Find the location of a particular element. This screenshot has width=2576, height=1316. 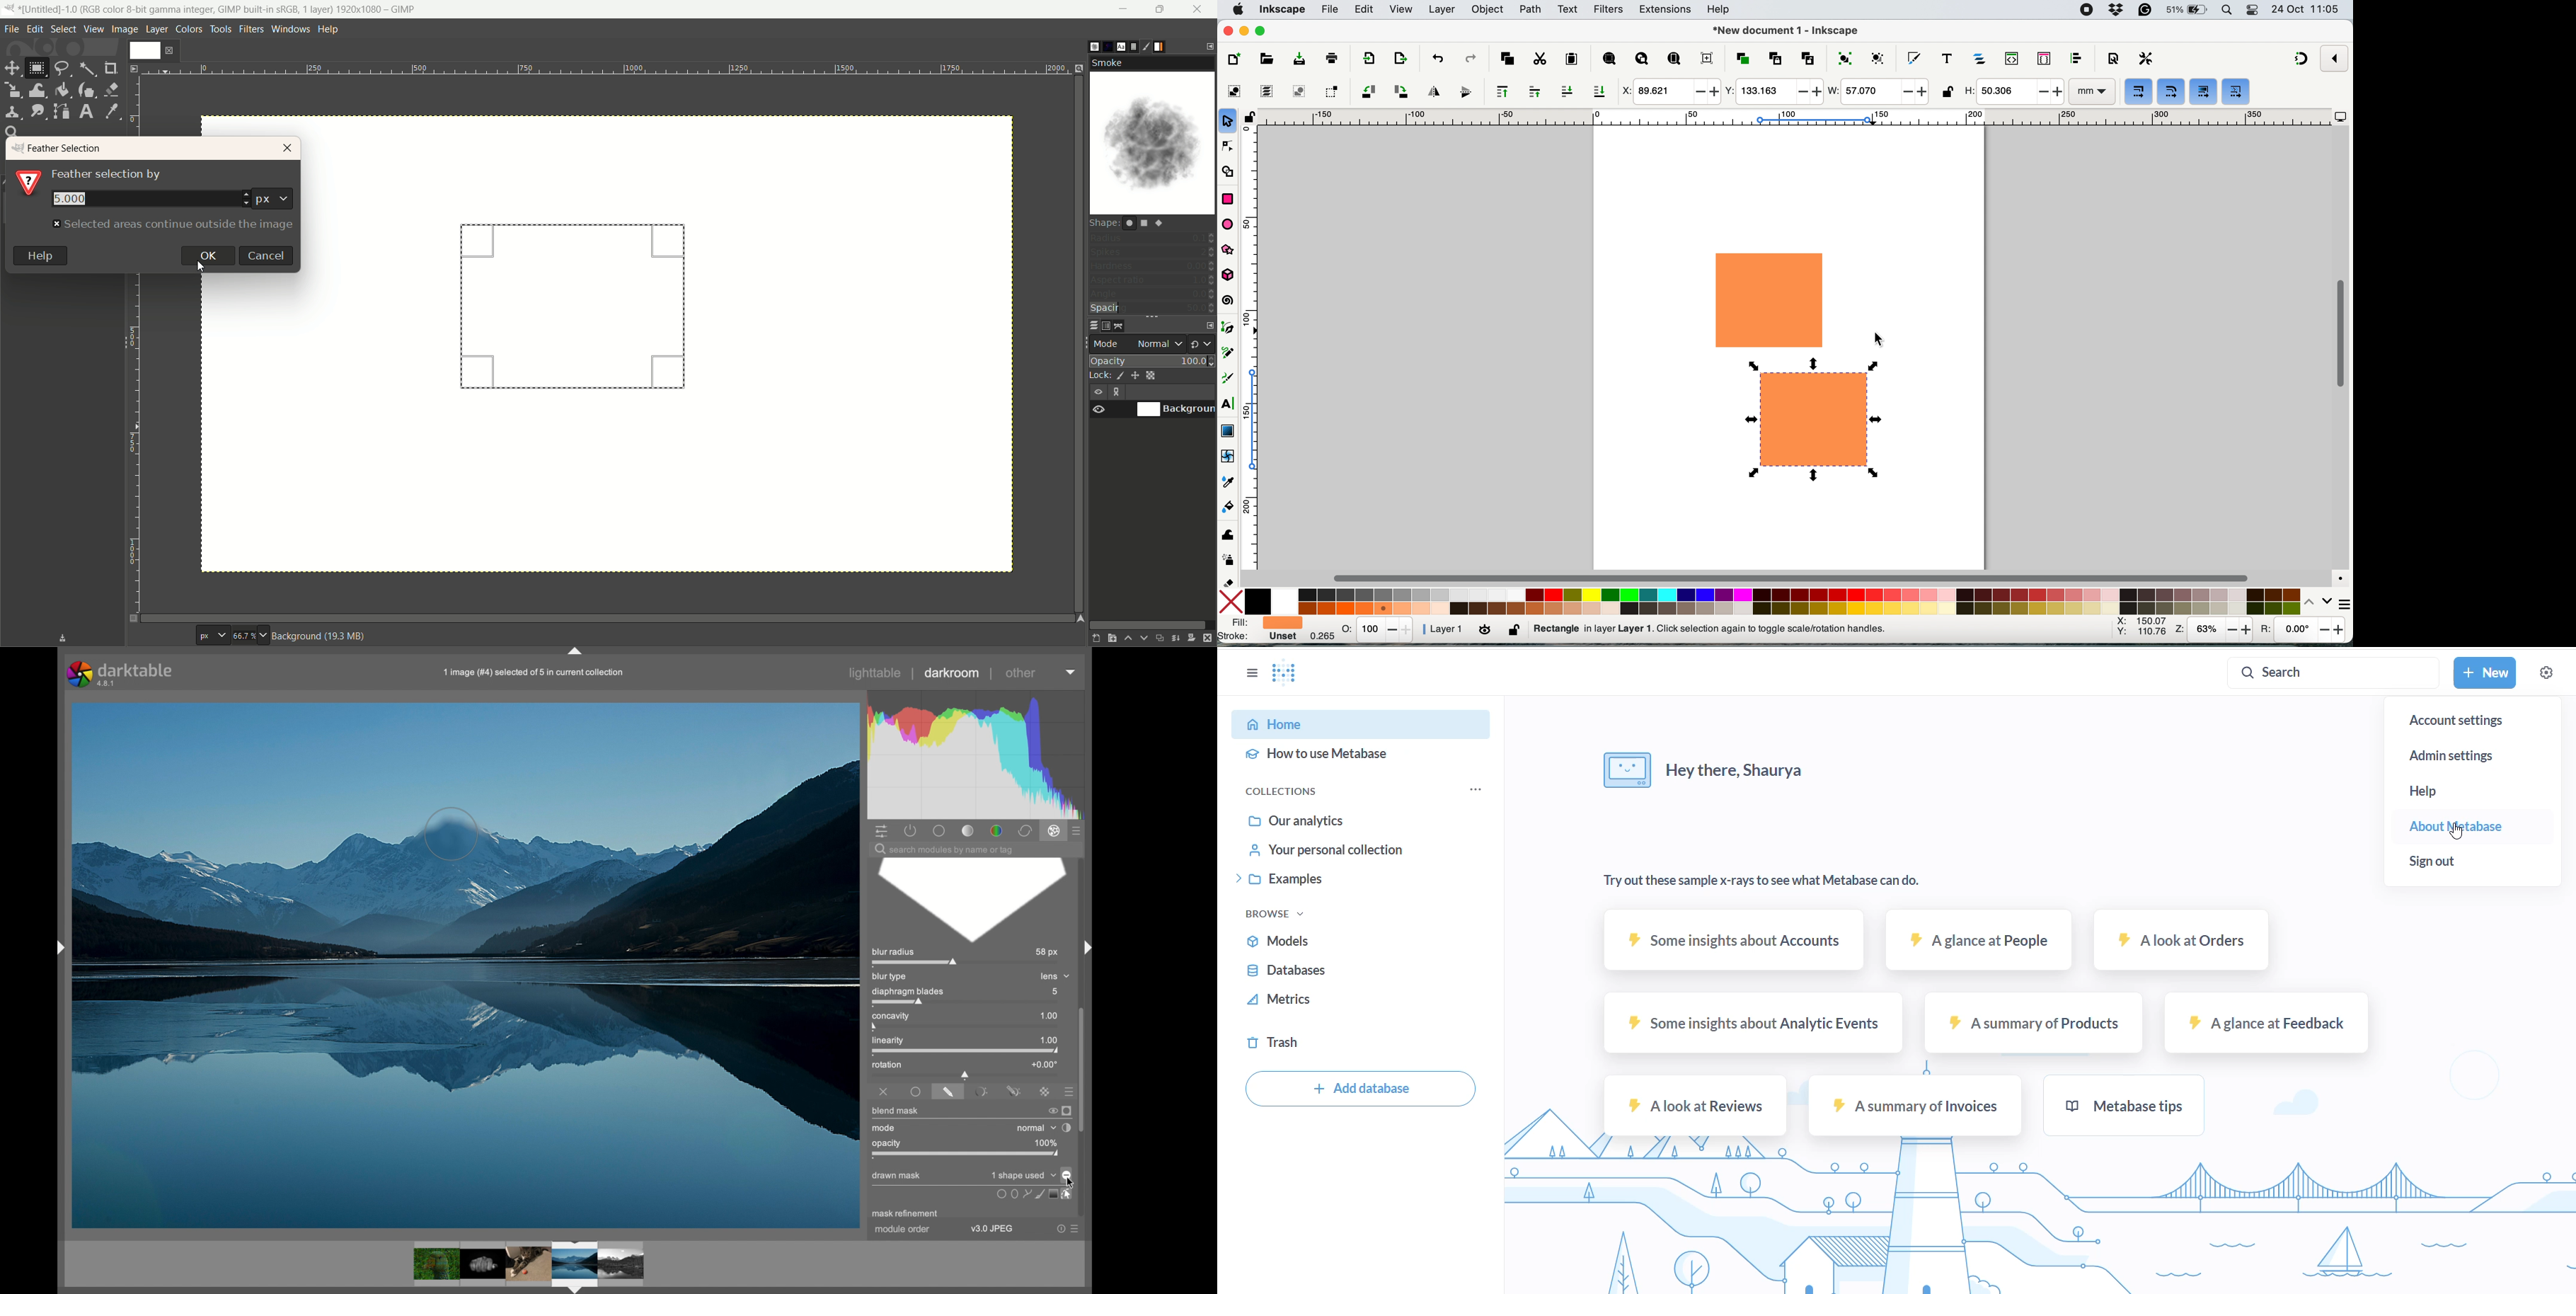

extensions is located at coordinates (1666, 10).